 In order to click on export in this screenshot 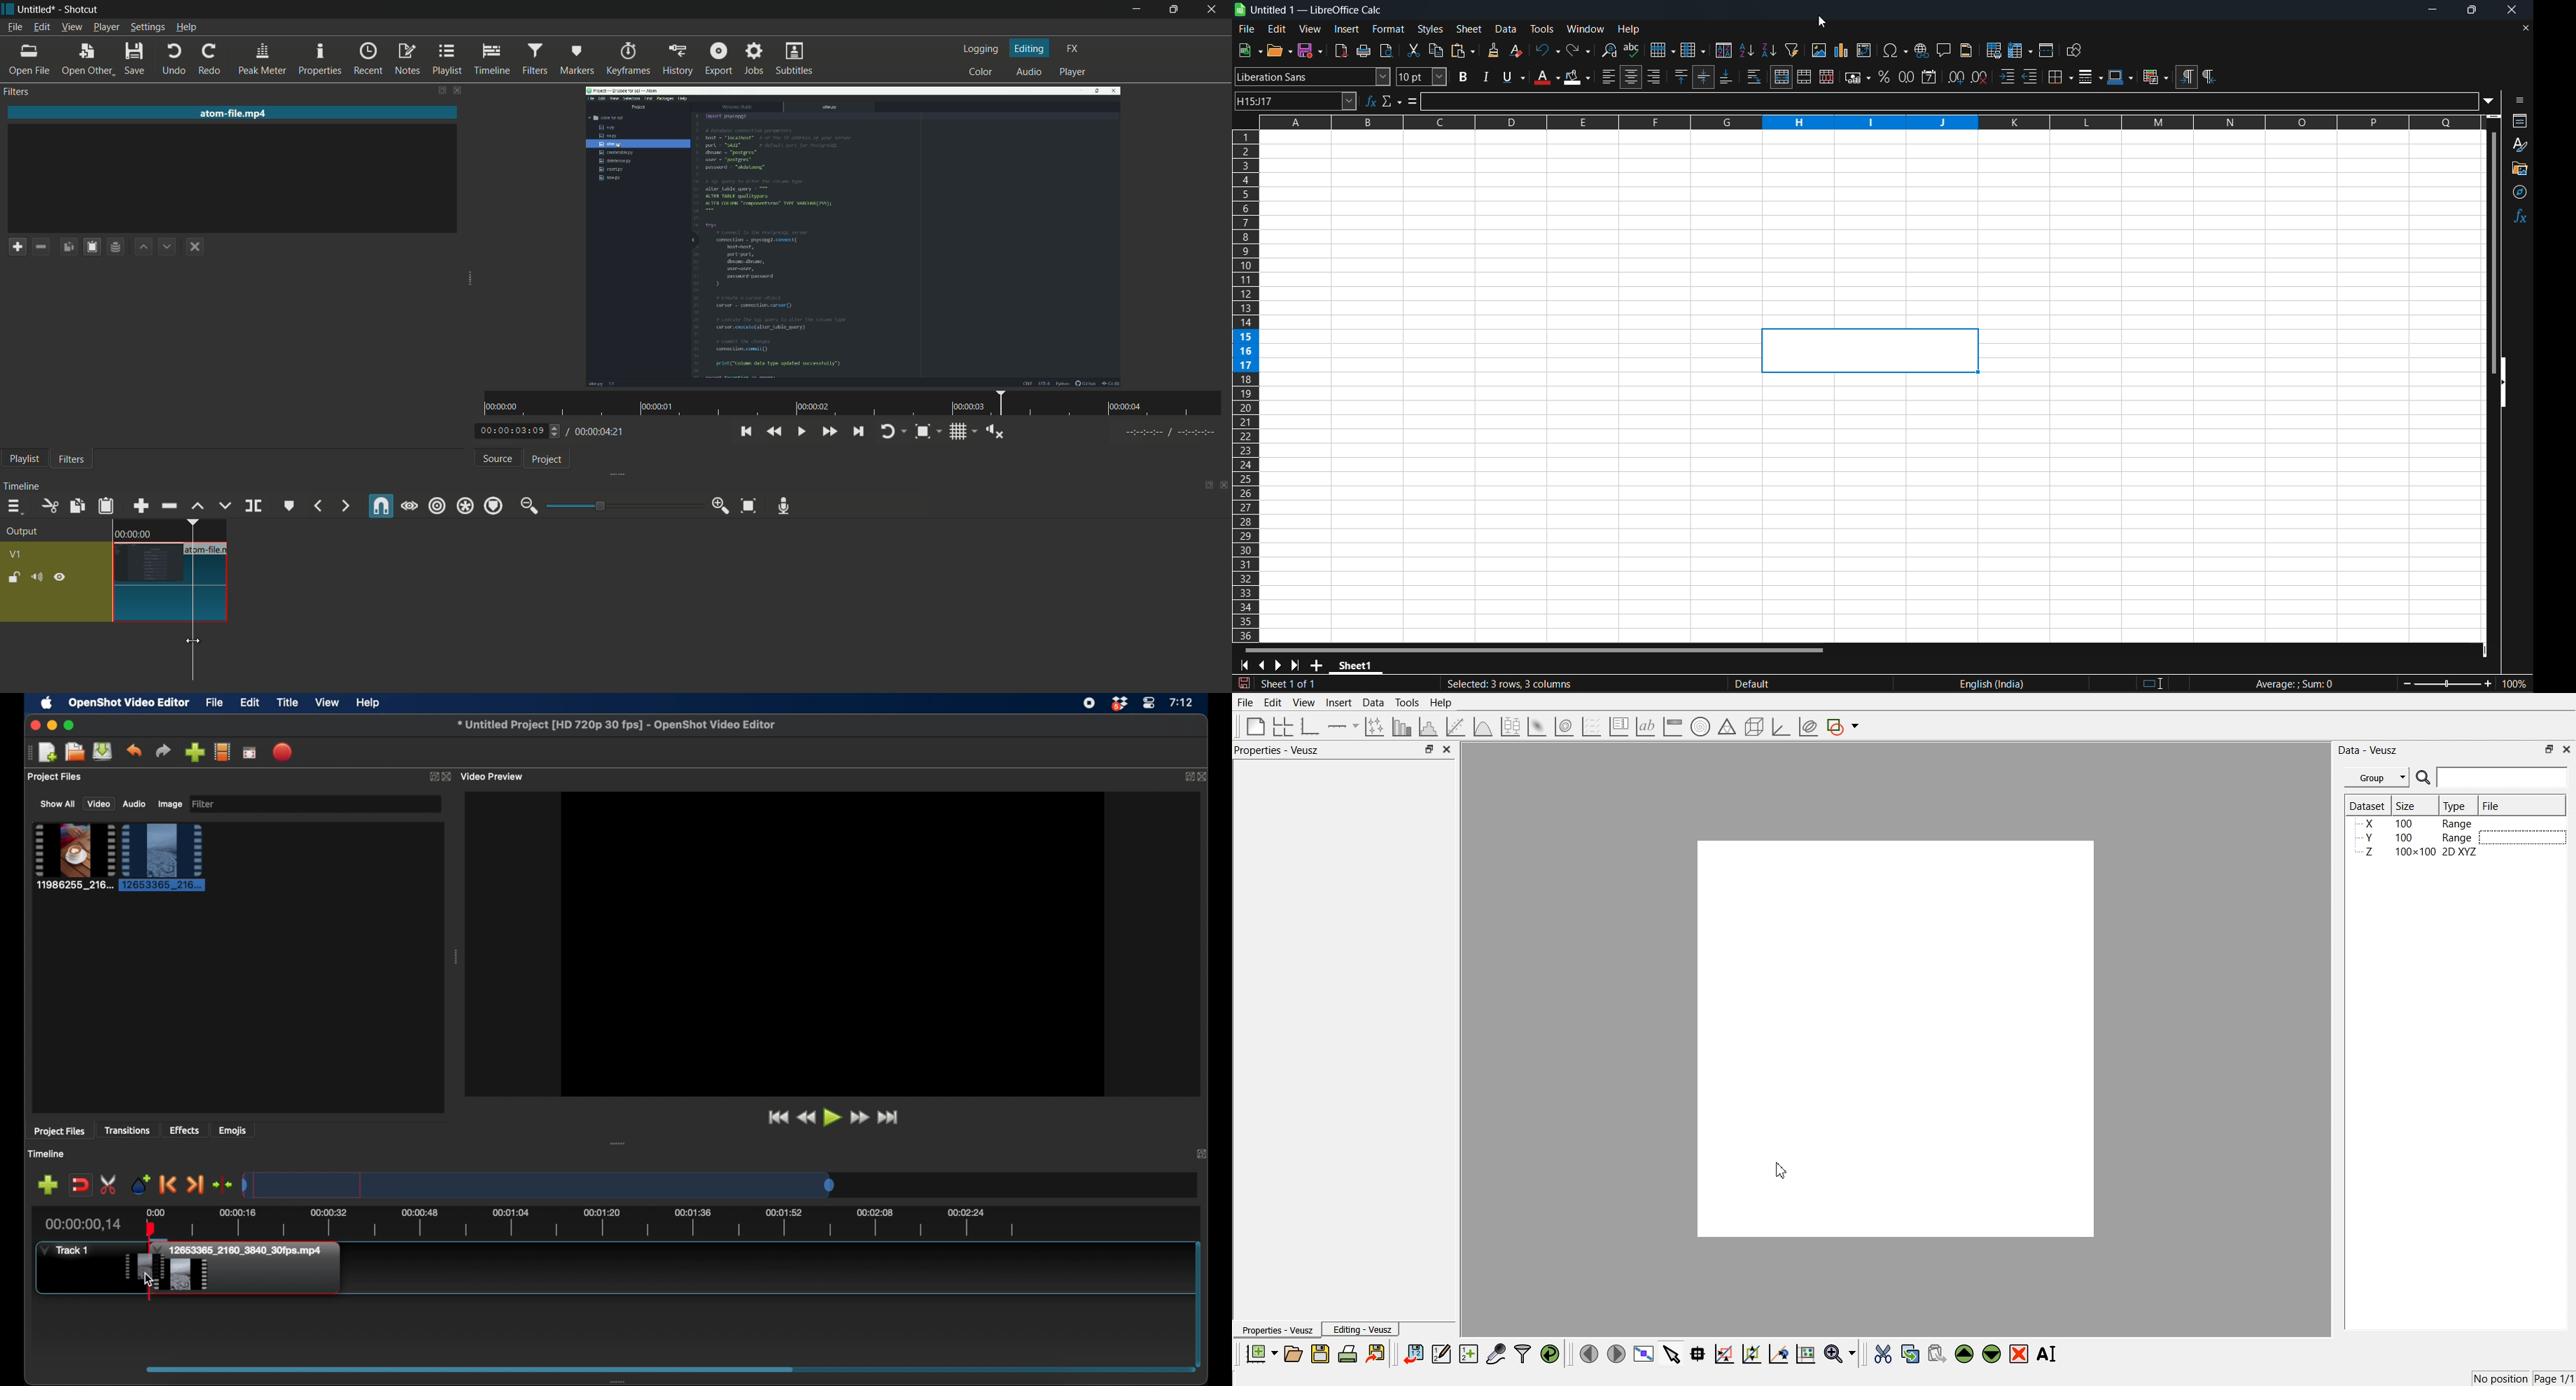, I will do `click(718, 60)`.